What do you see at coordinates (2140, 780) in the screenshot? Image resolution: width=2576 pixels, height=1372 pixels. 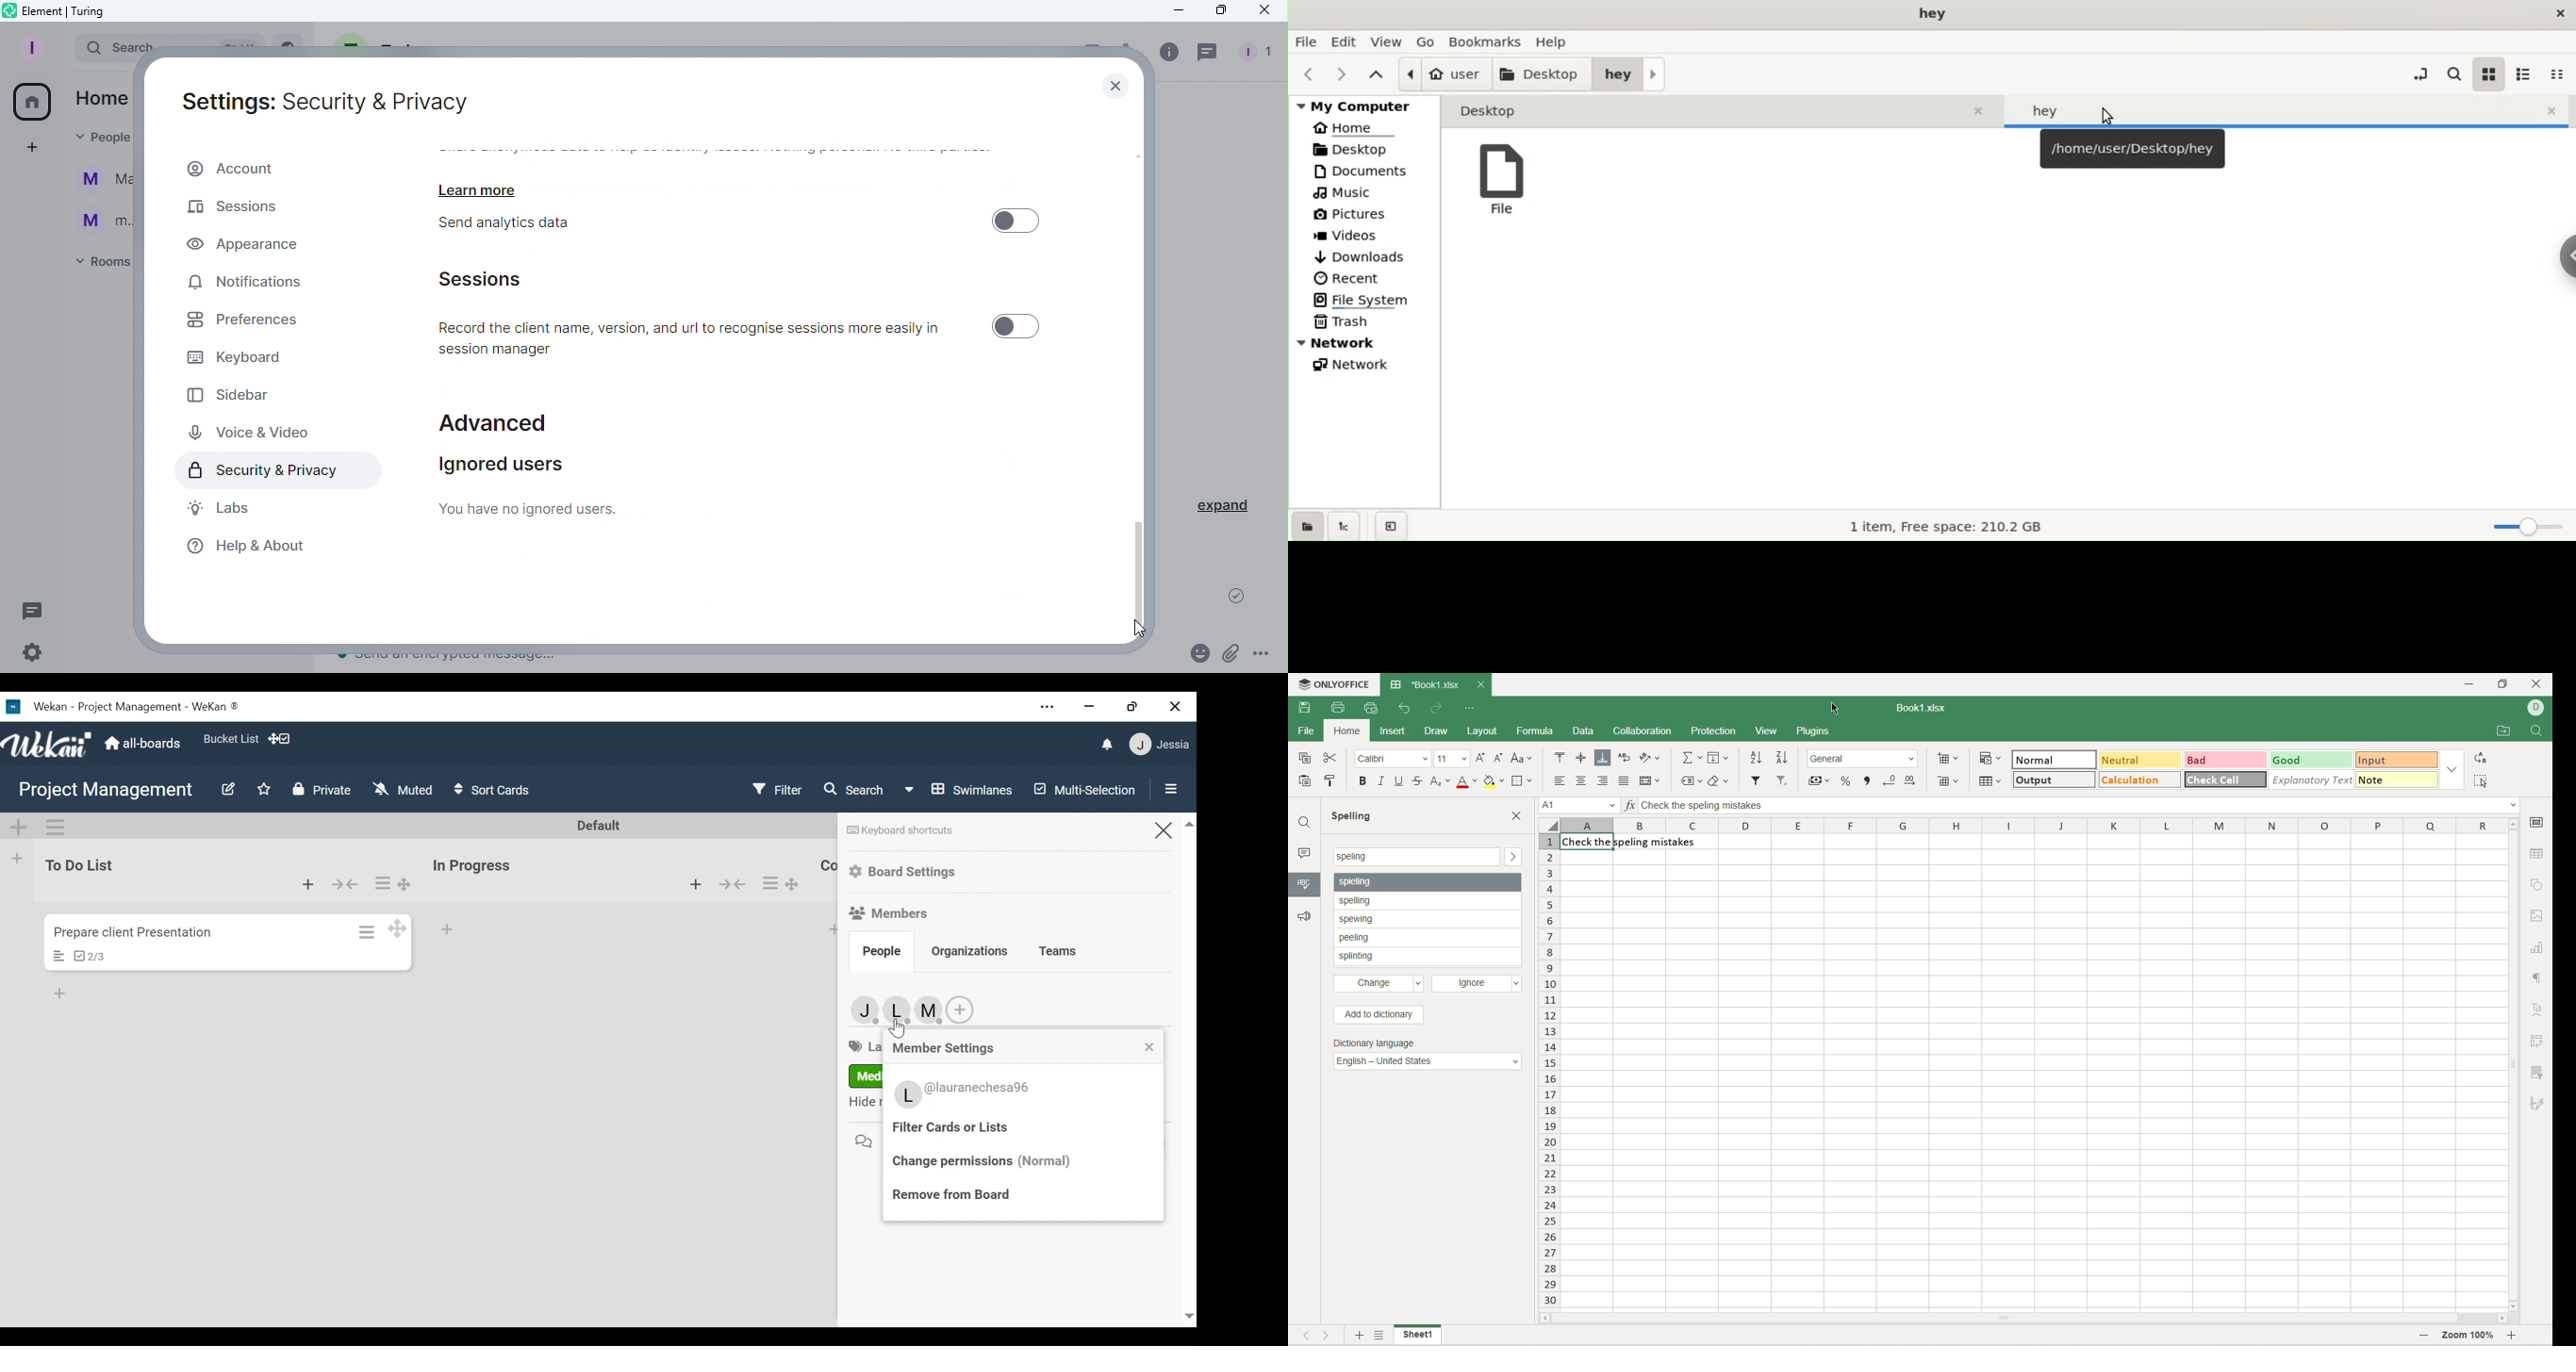 I see `calculation` at bounding box center [2140, 780].